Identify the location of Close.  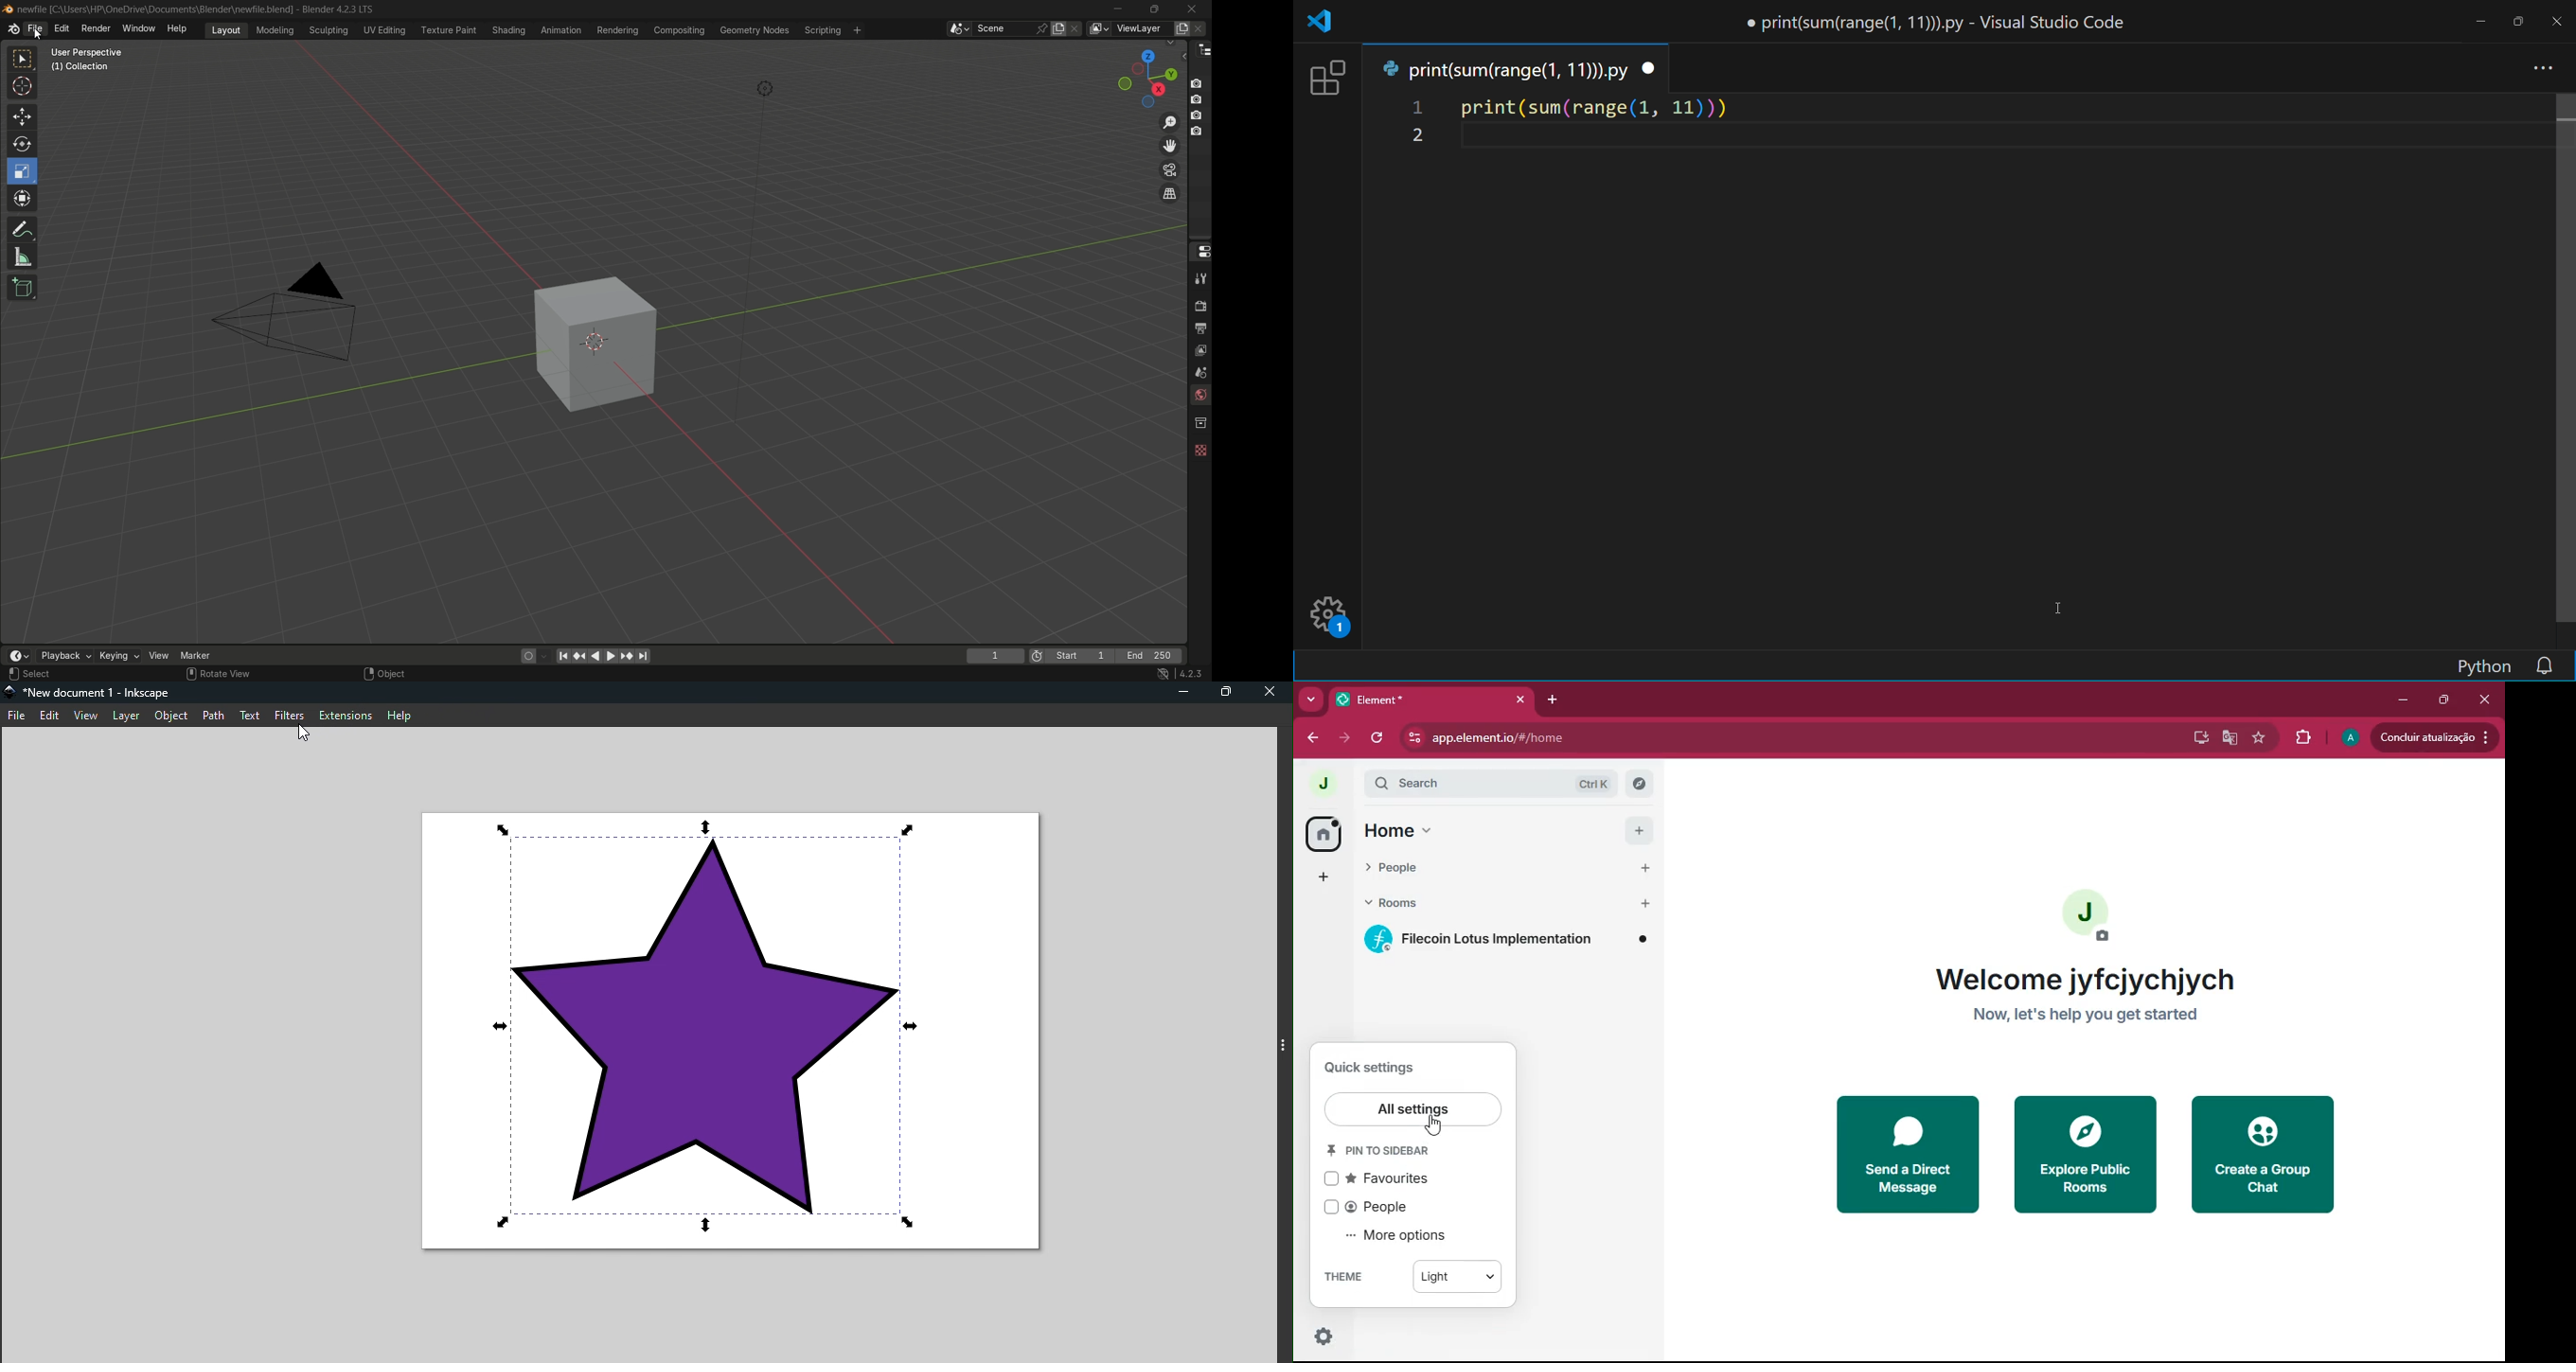
(1269, 692).